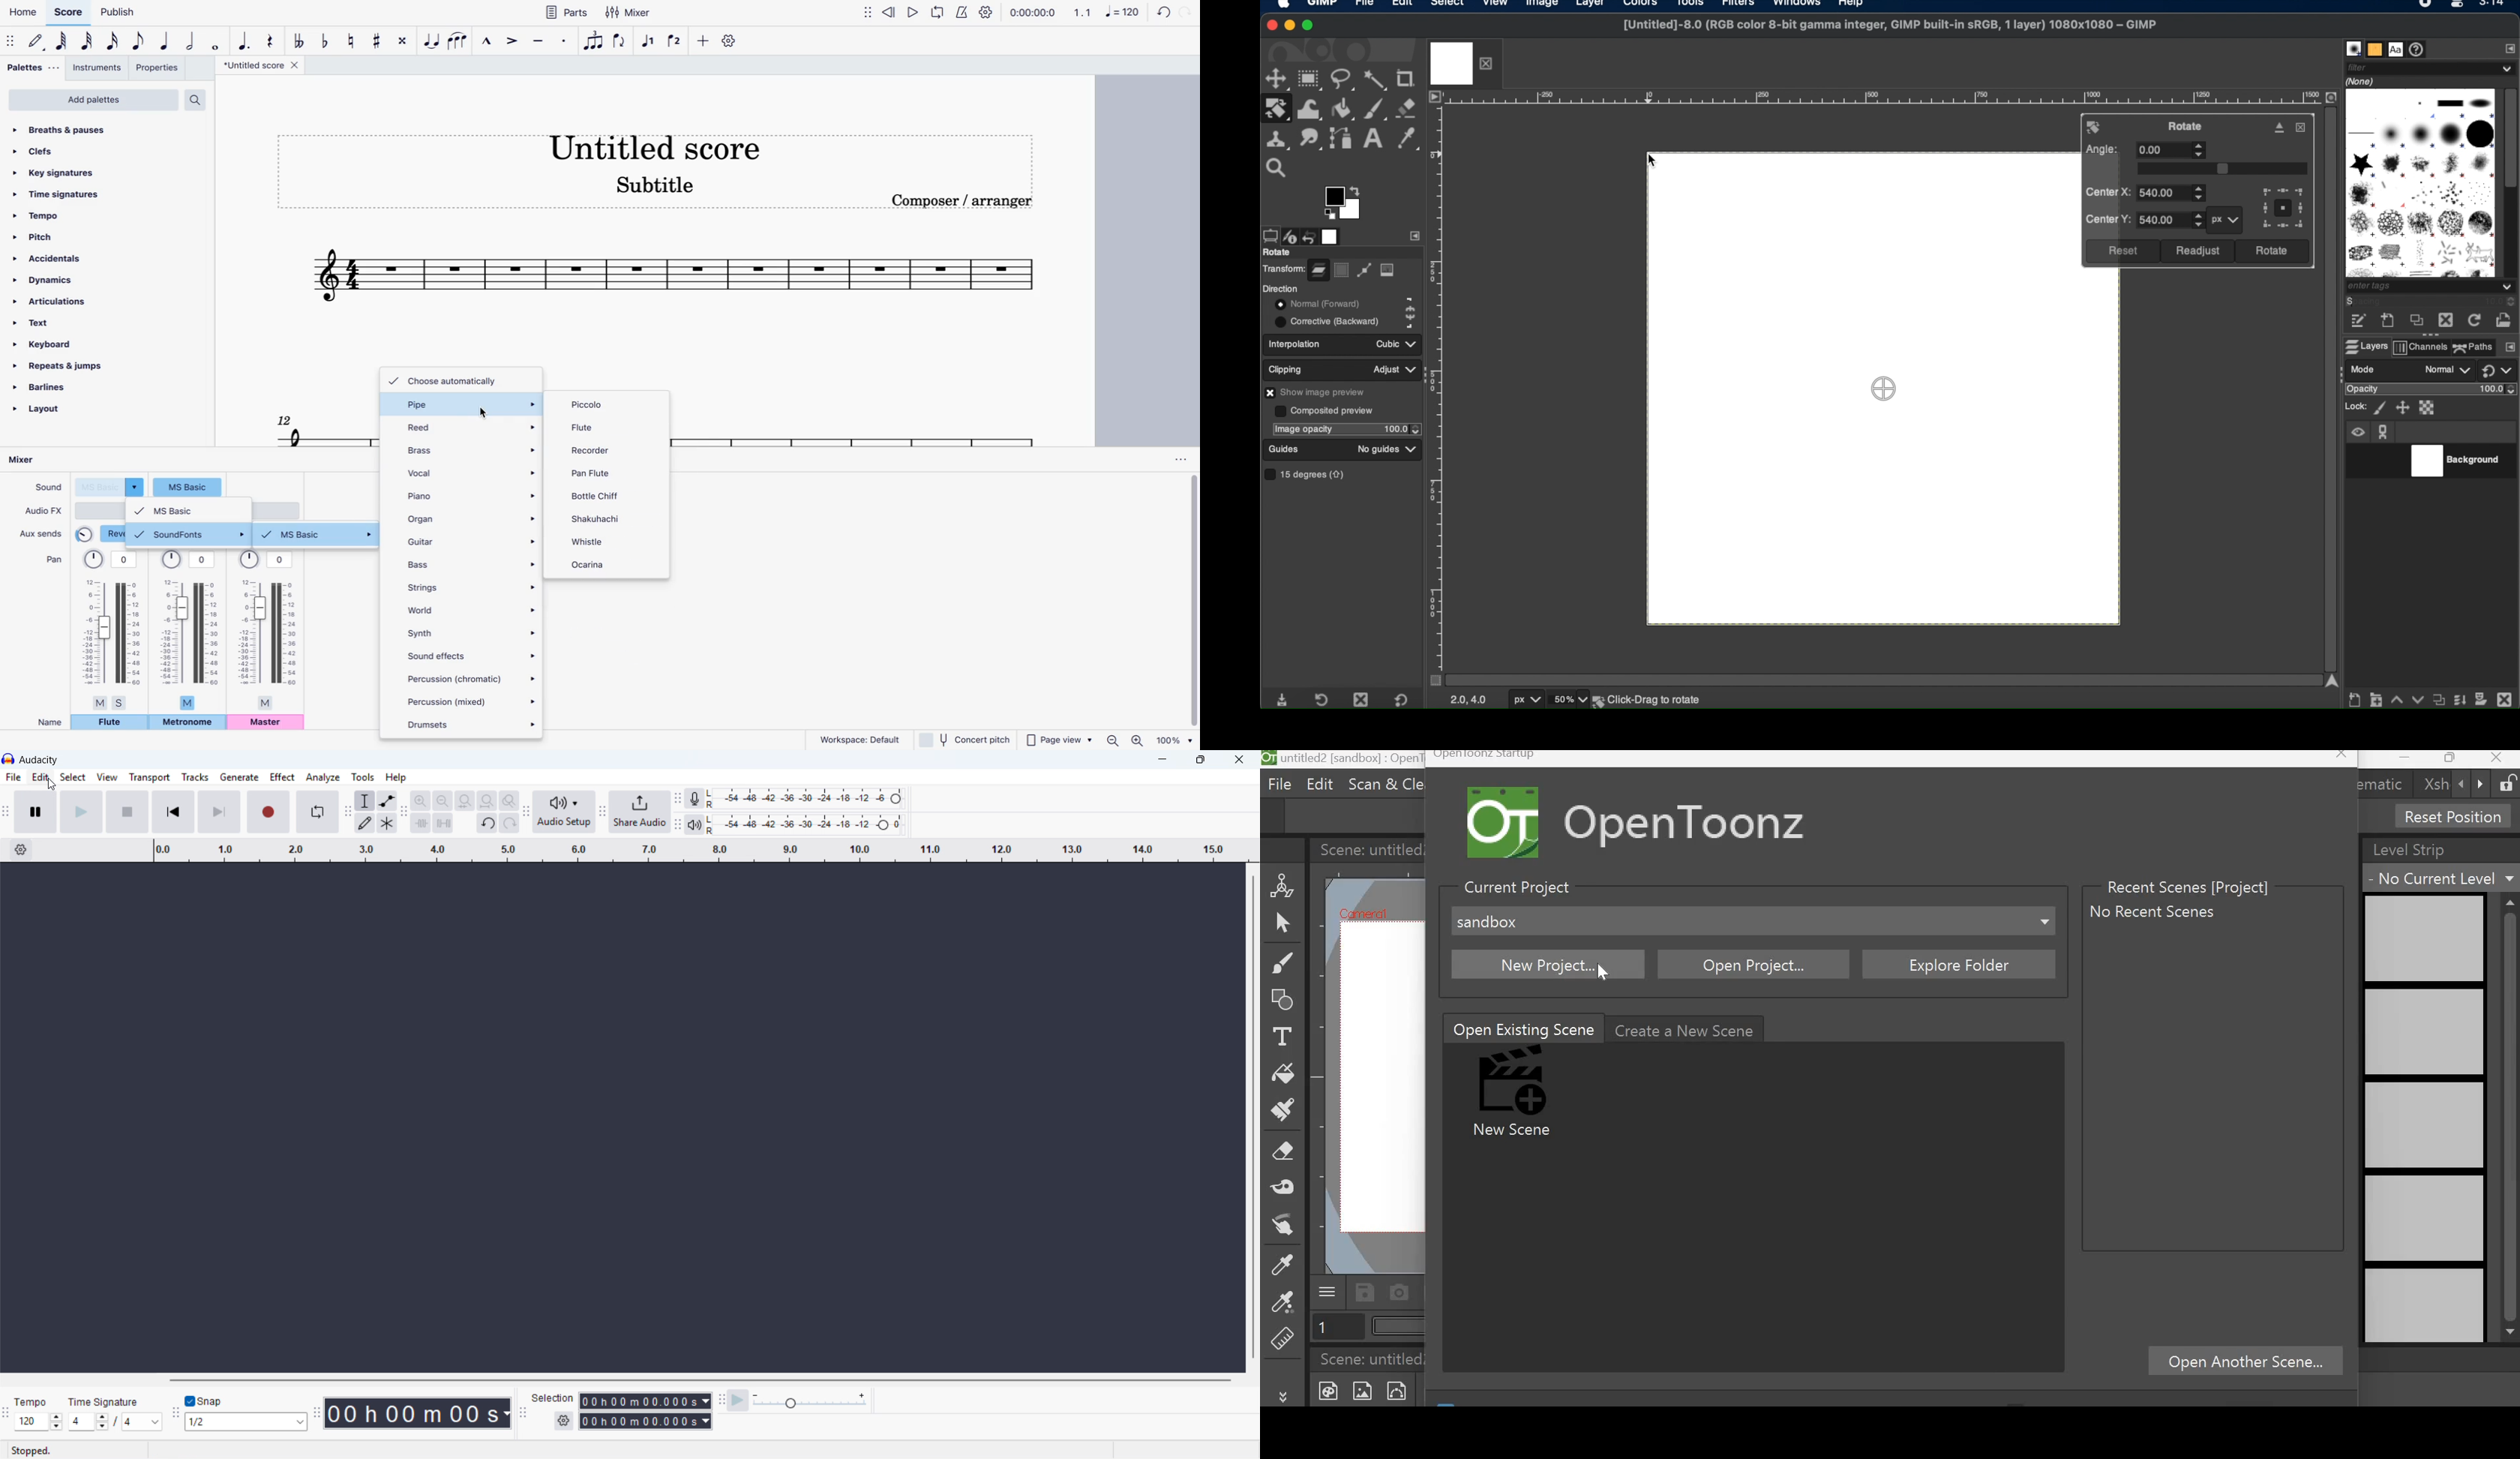  I want to click on stop, so click(128, 811).